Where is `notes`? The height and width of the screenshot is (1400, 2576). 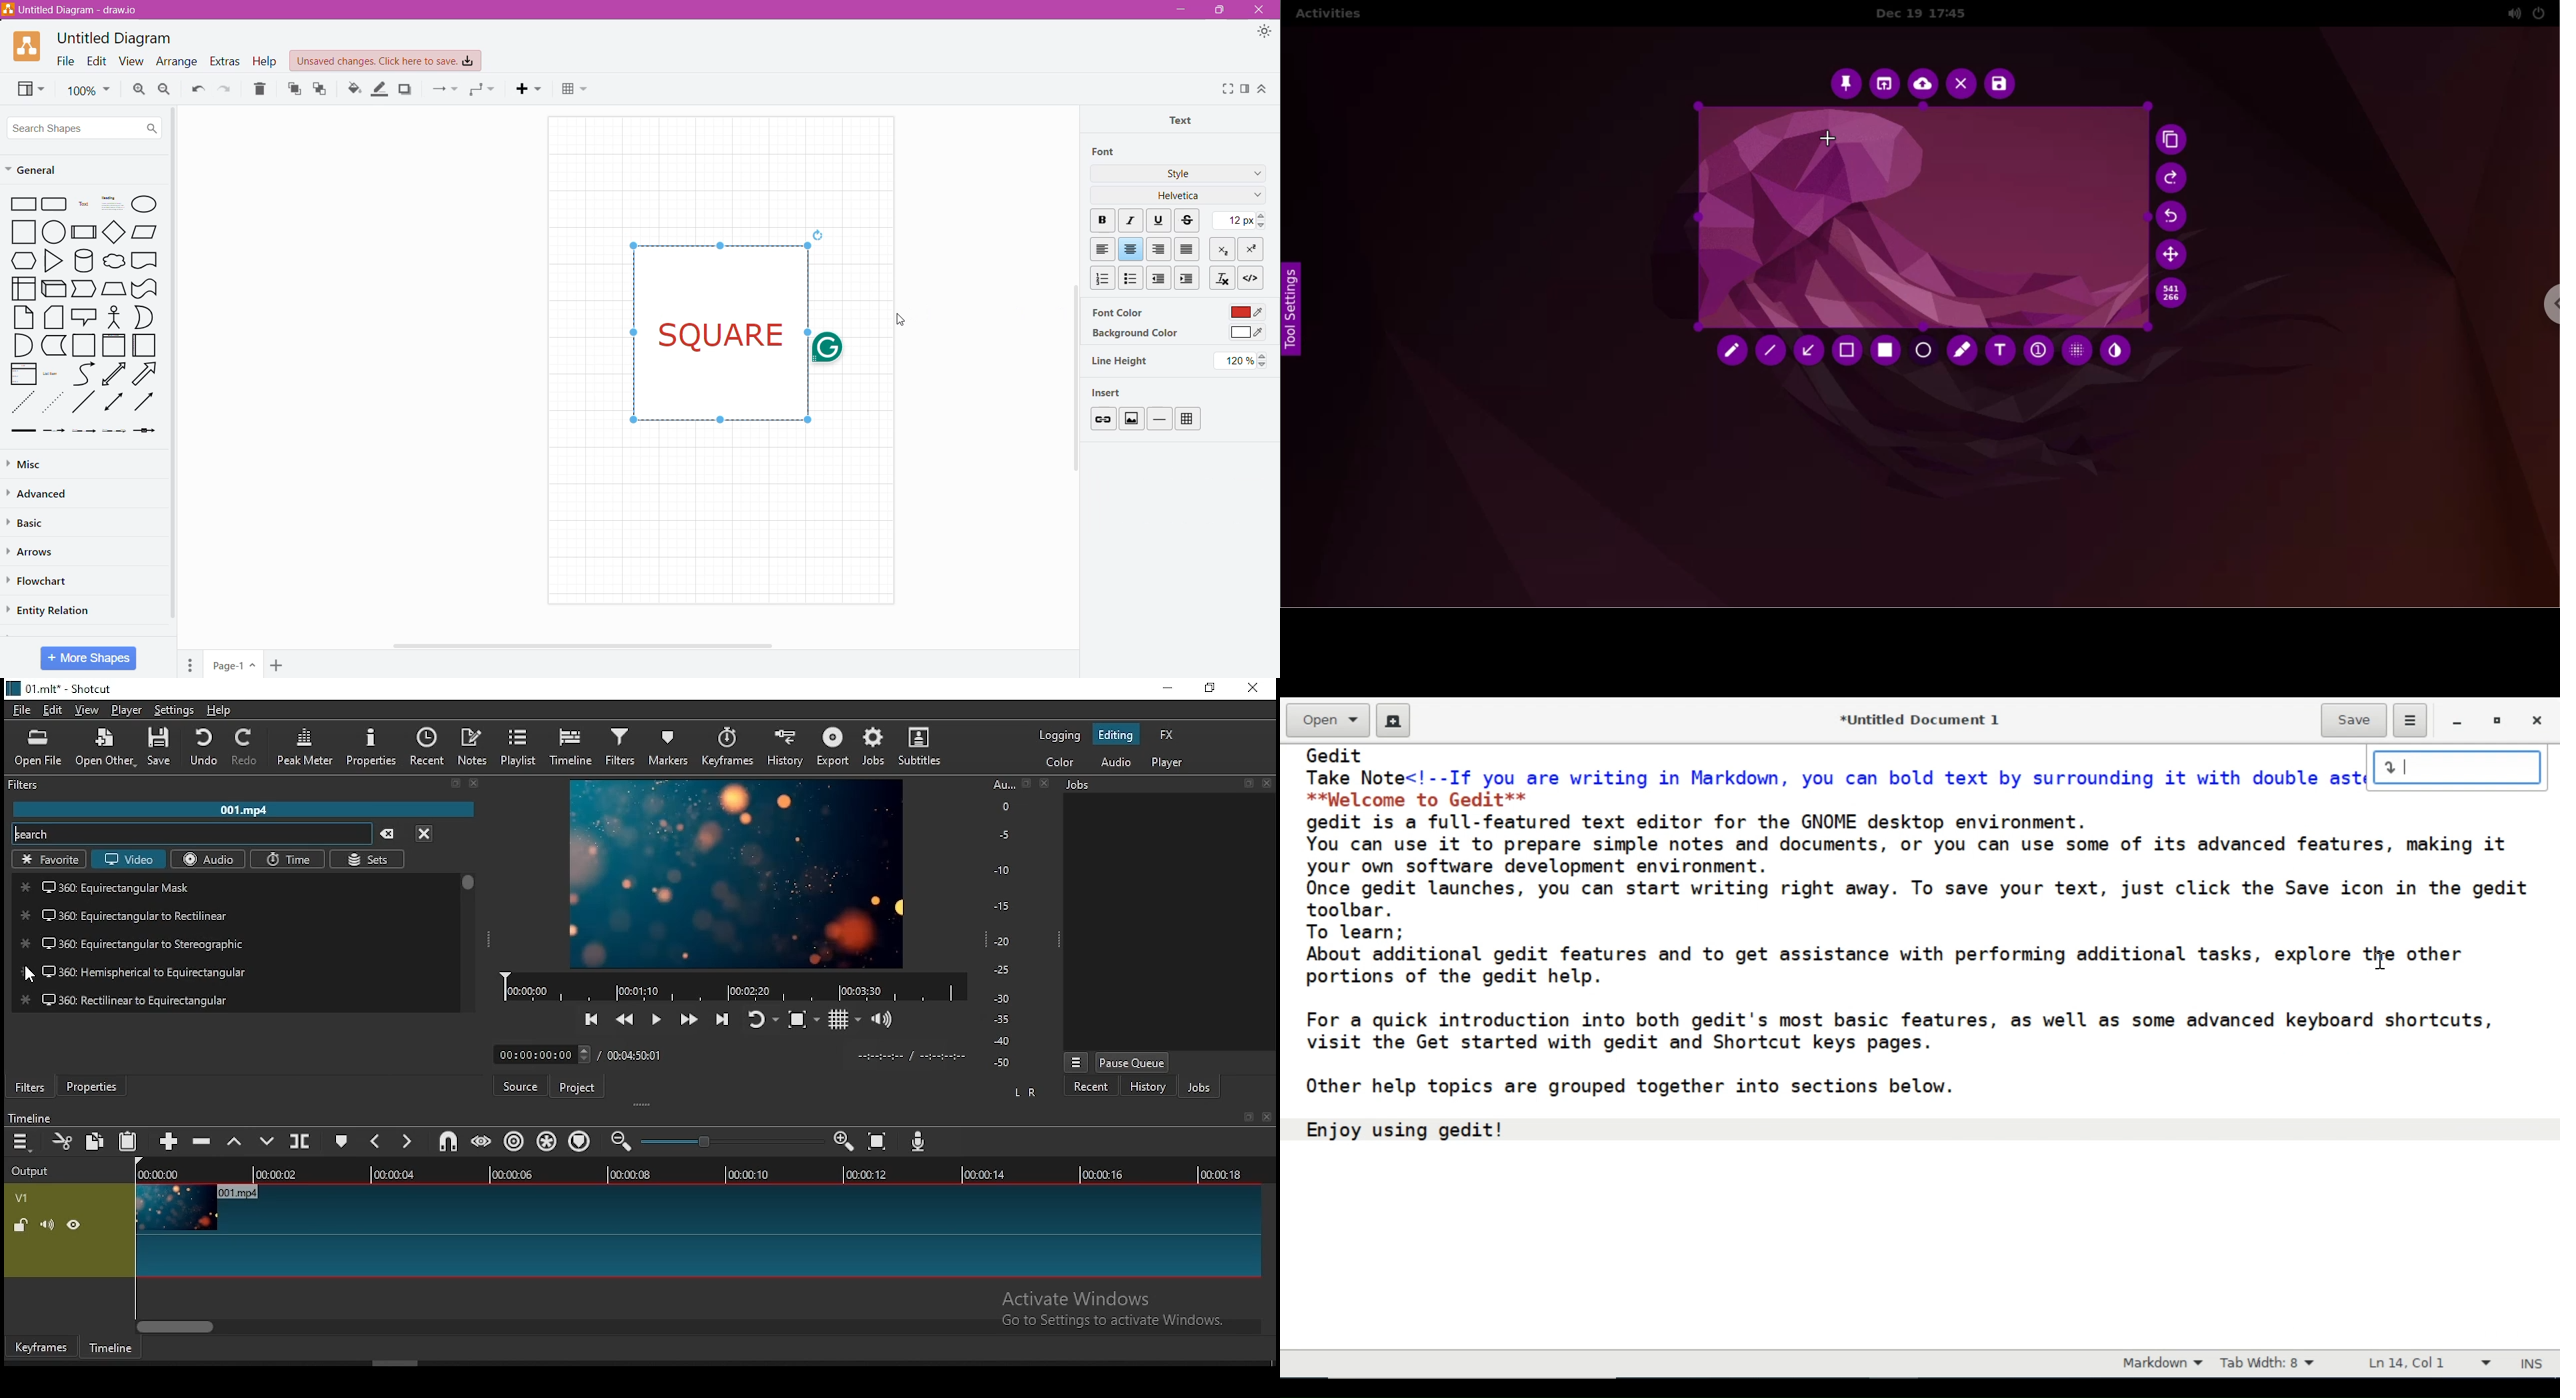 notes is located at coordinates (472, 746).